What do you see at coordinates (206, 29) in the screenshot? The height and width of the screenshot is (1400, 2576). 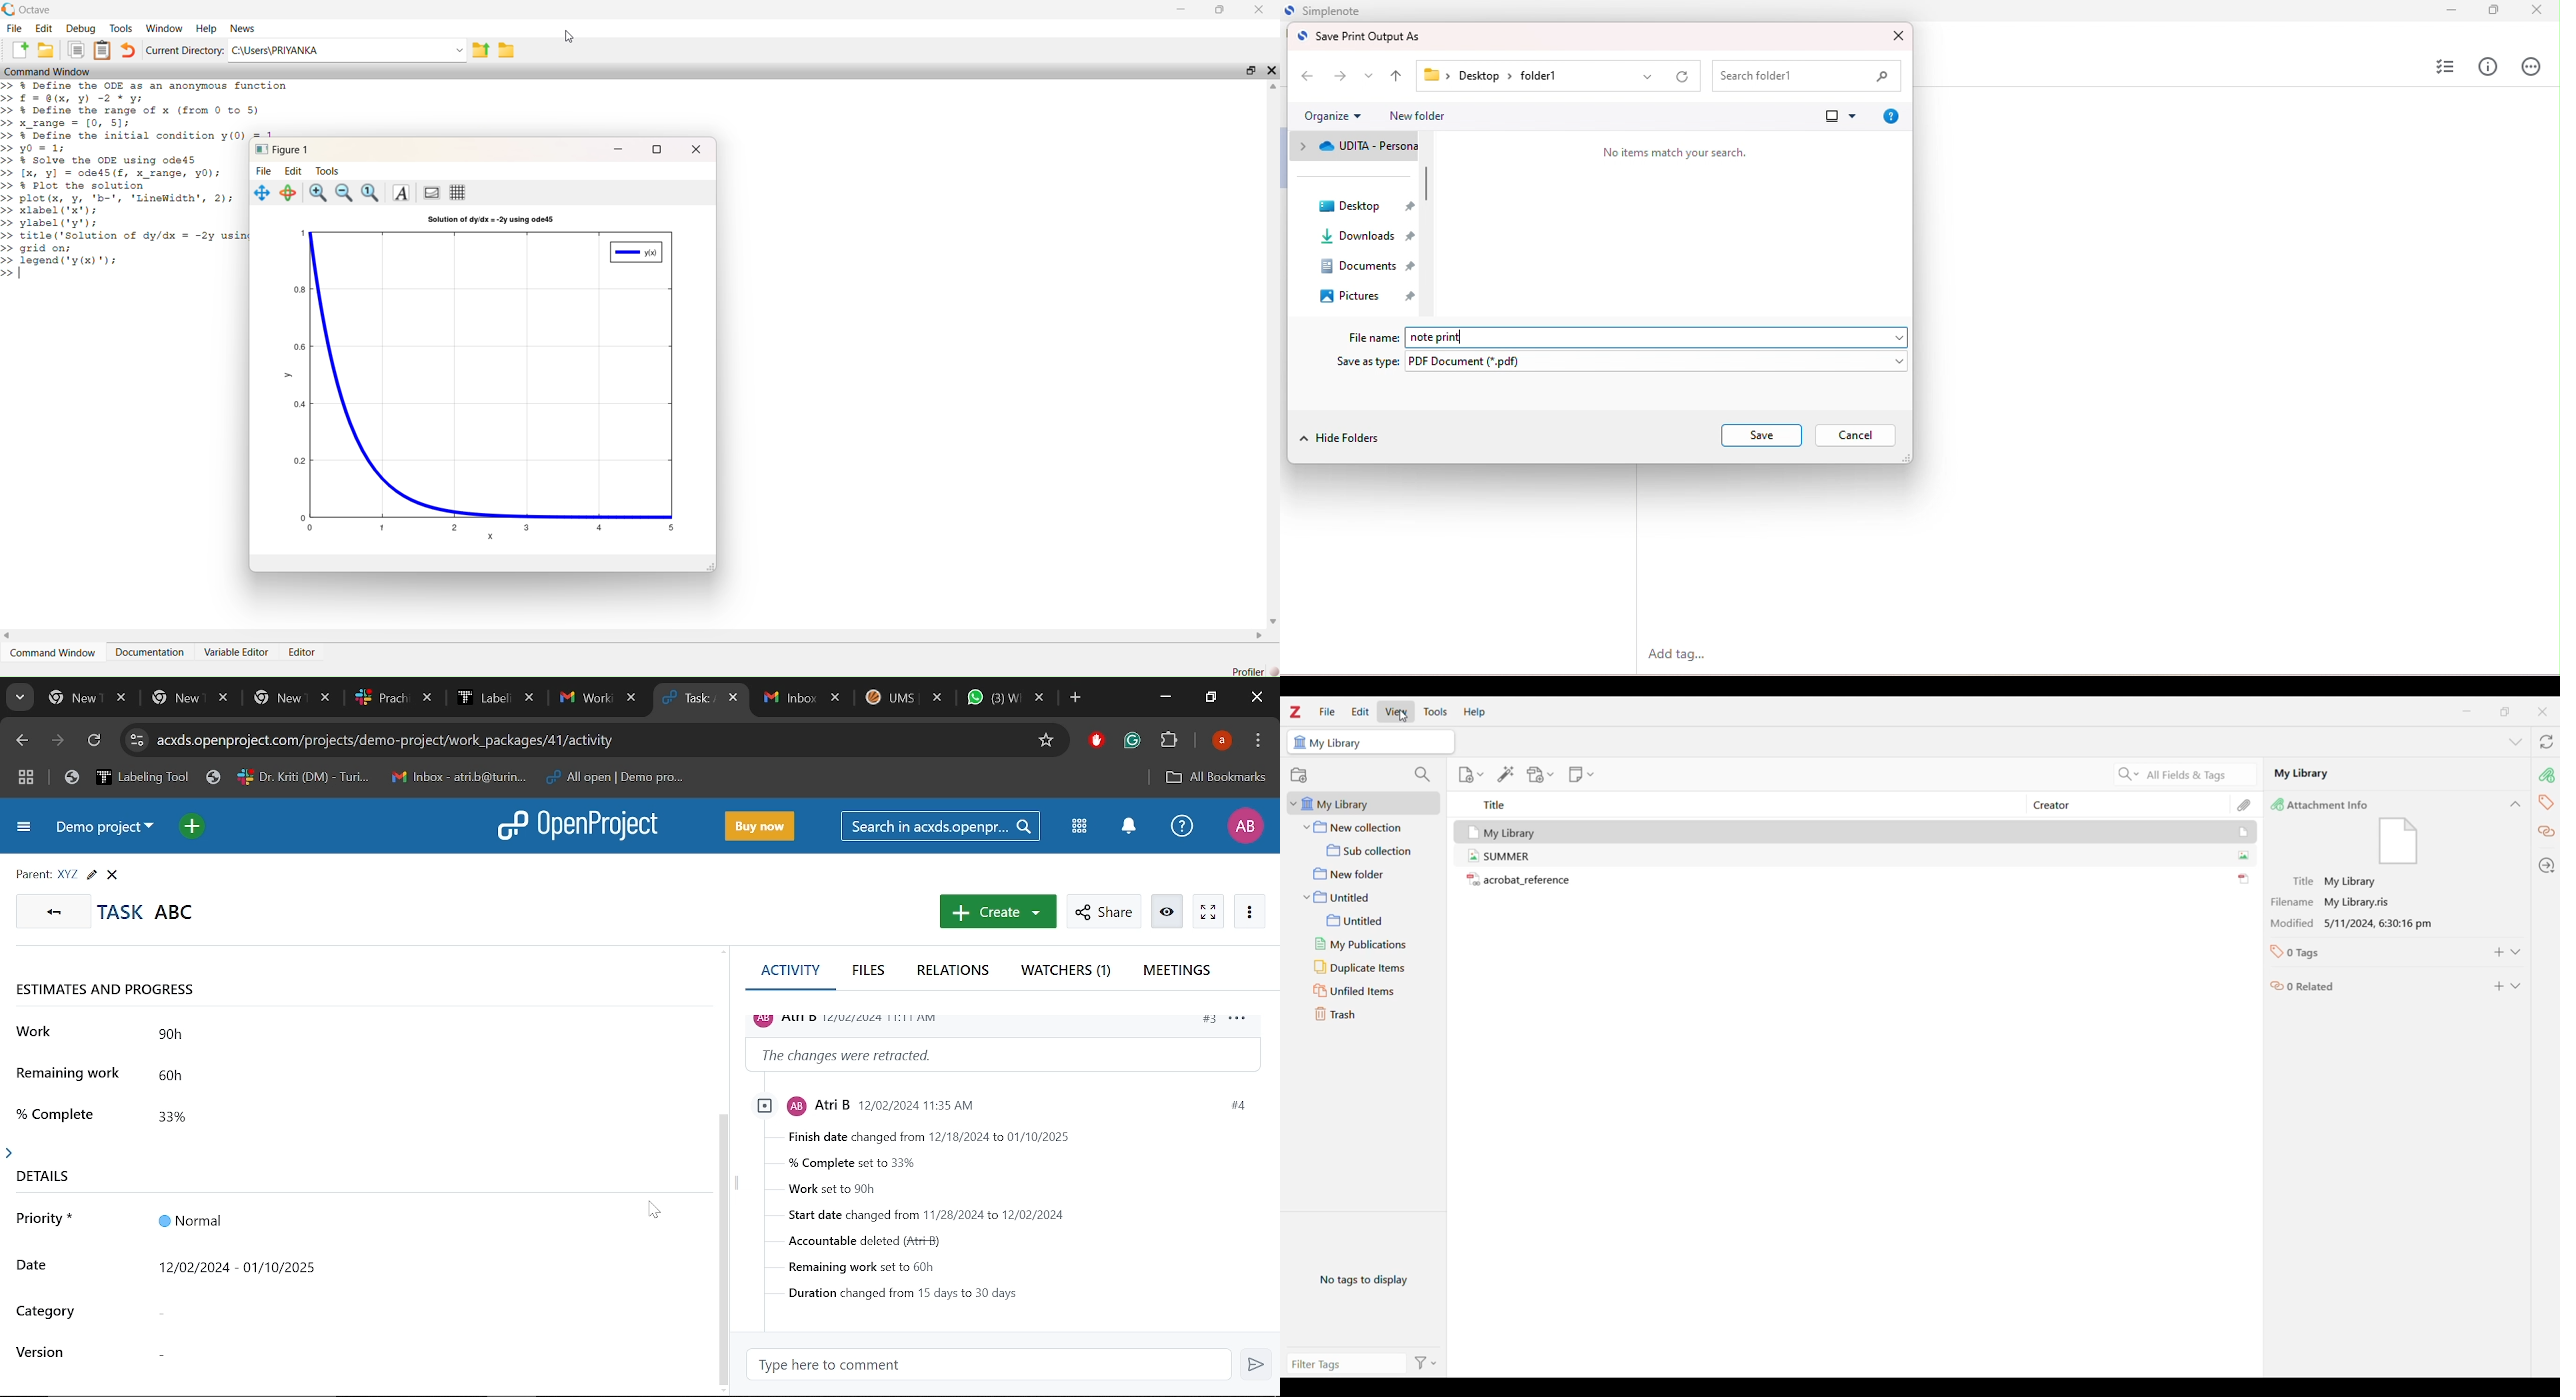 I see `Help` at bounding box center [206, 29].